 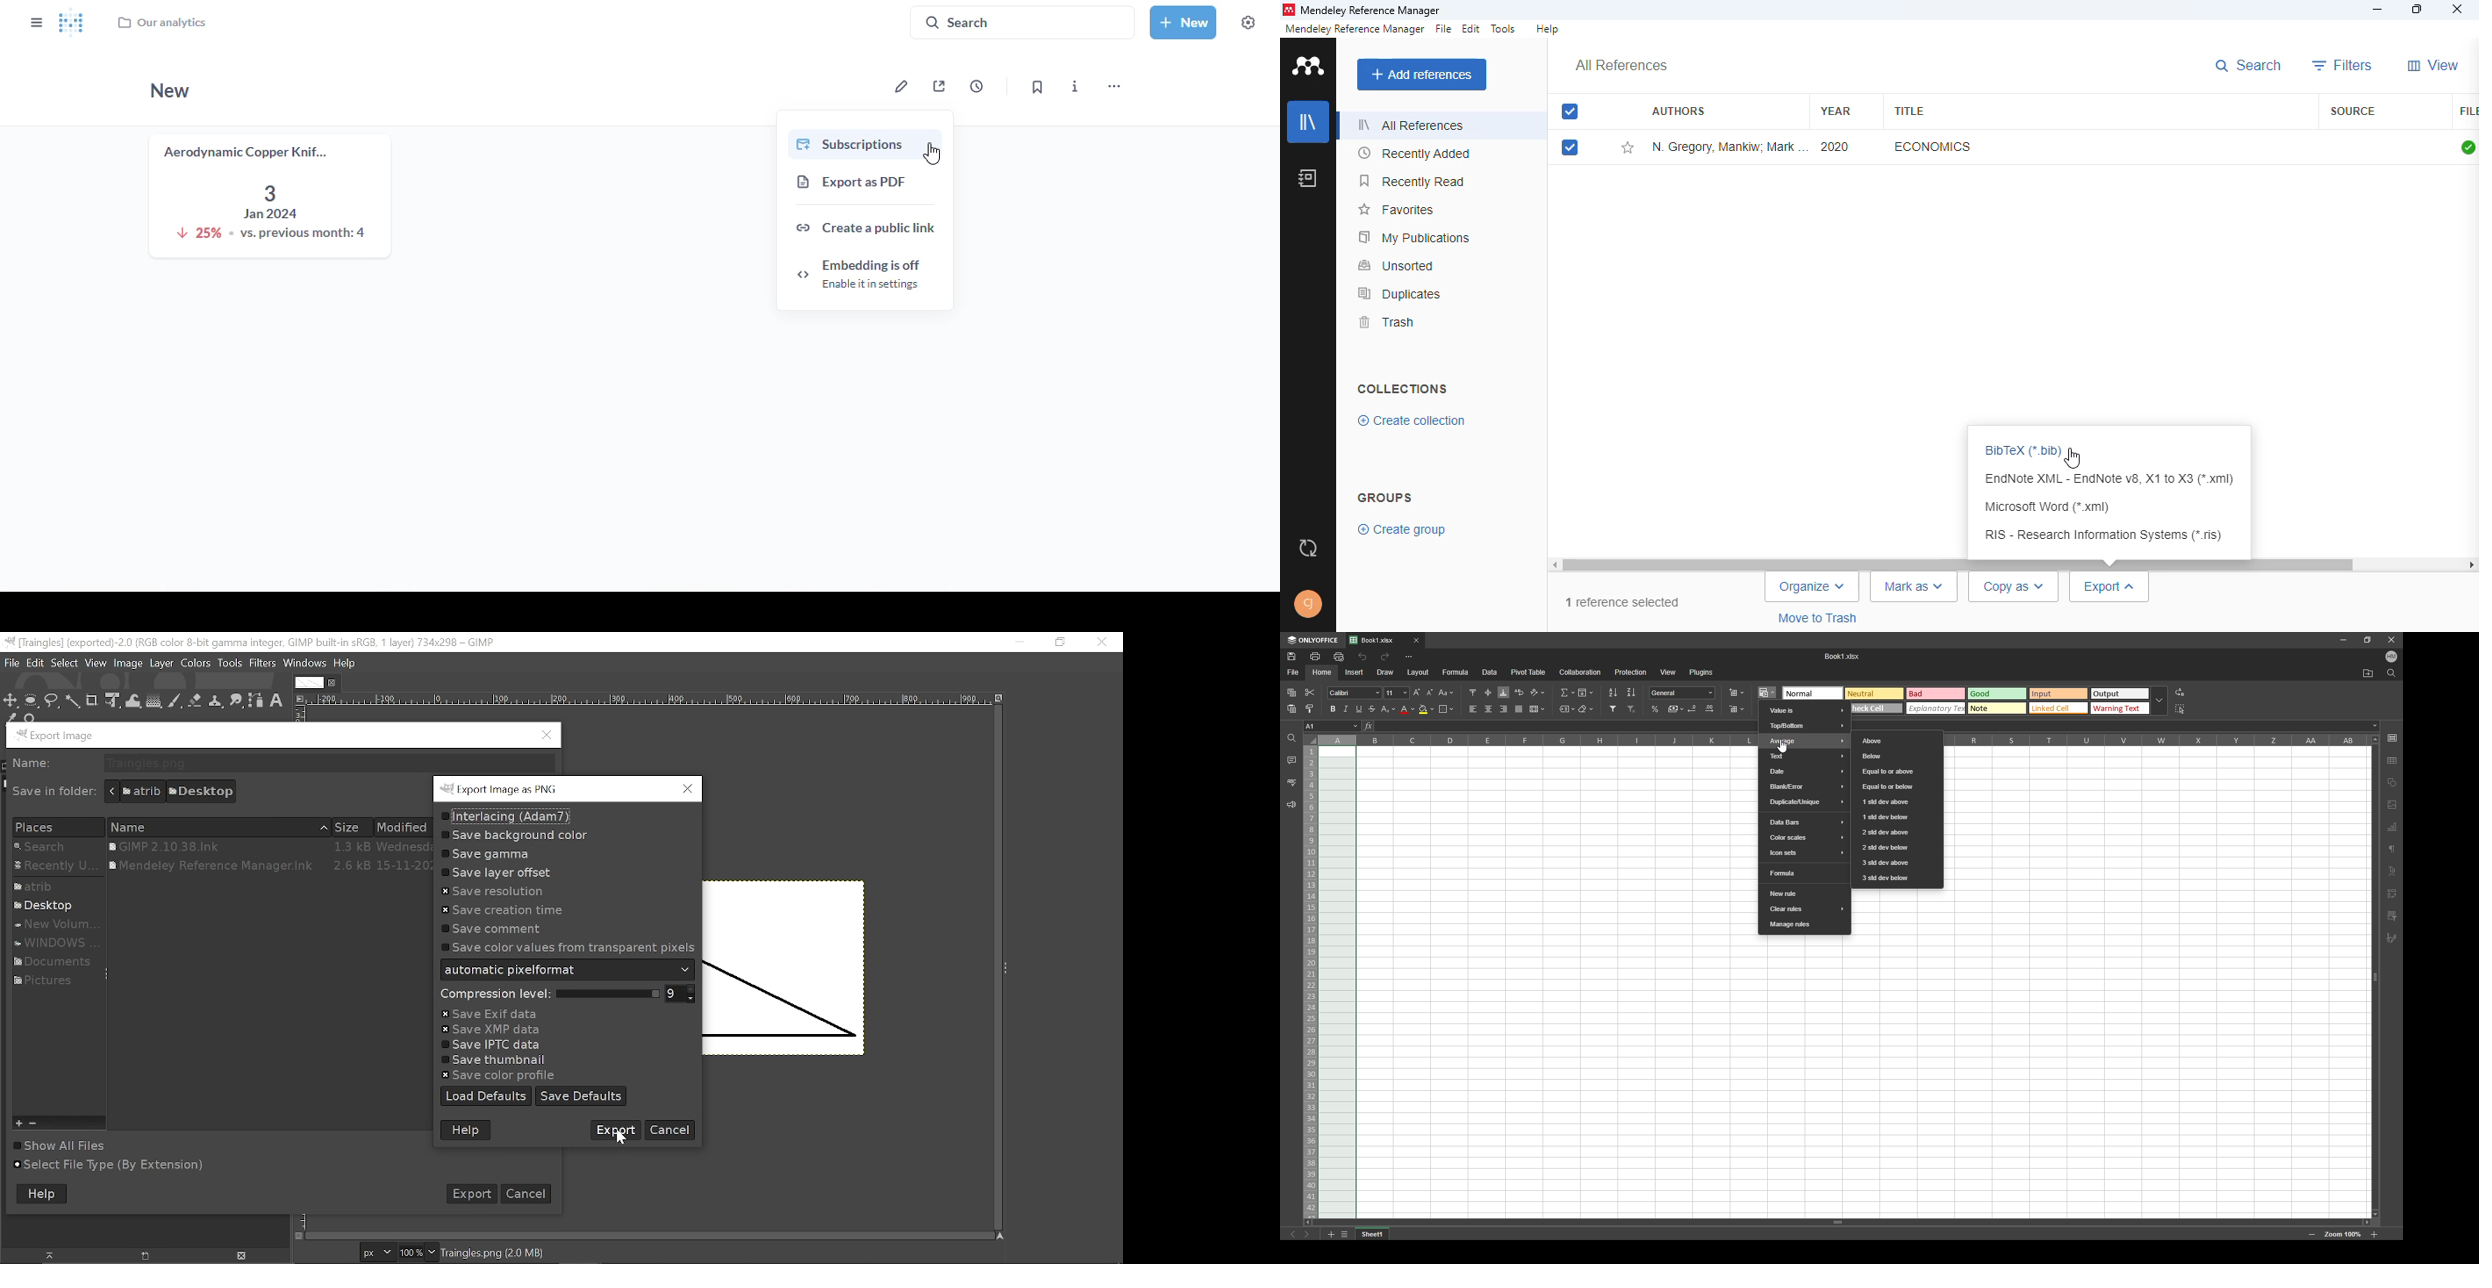 I want to click on Axiomatic pixelformat, so click(x=568, y=969).